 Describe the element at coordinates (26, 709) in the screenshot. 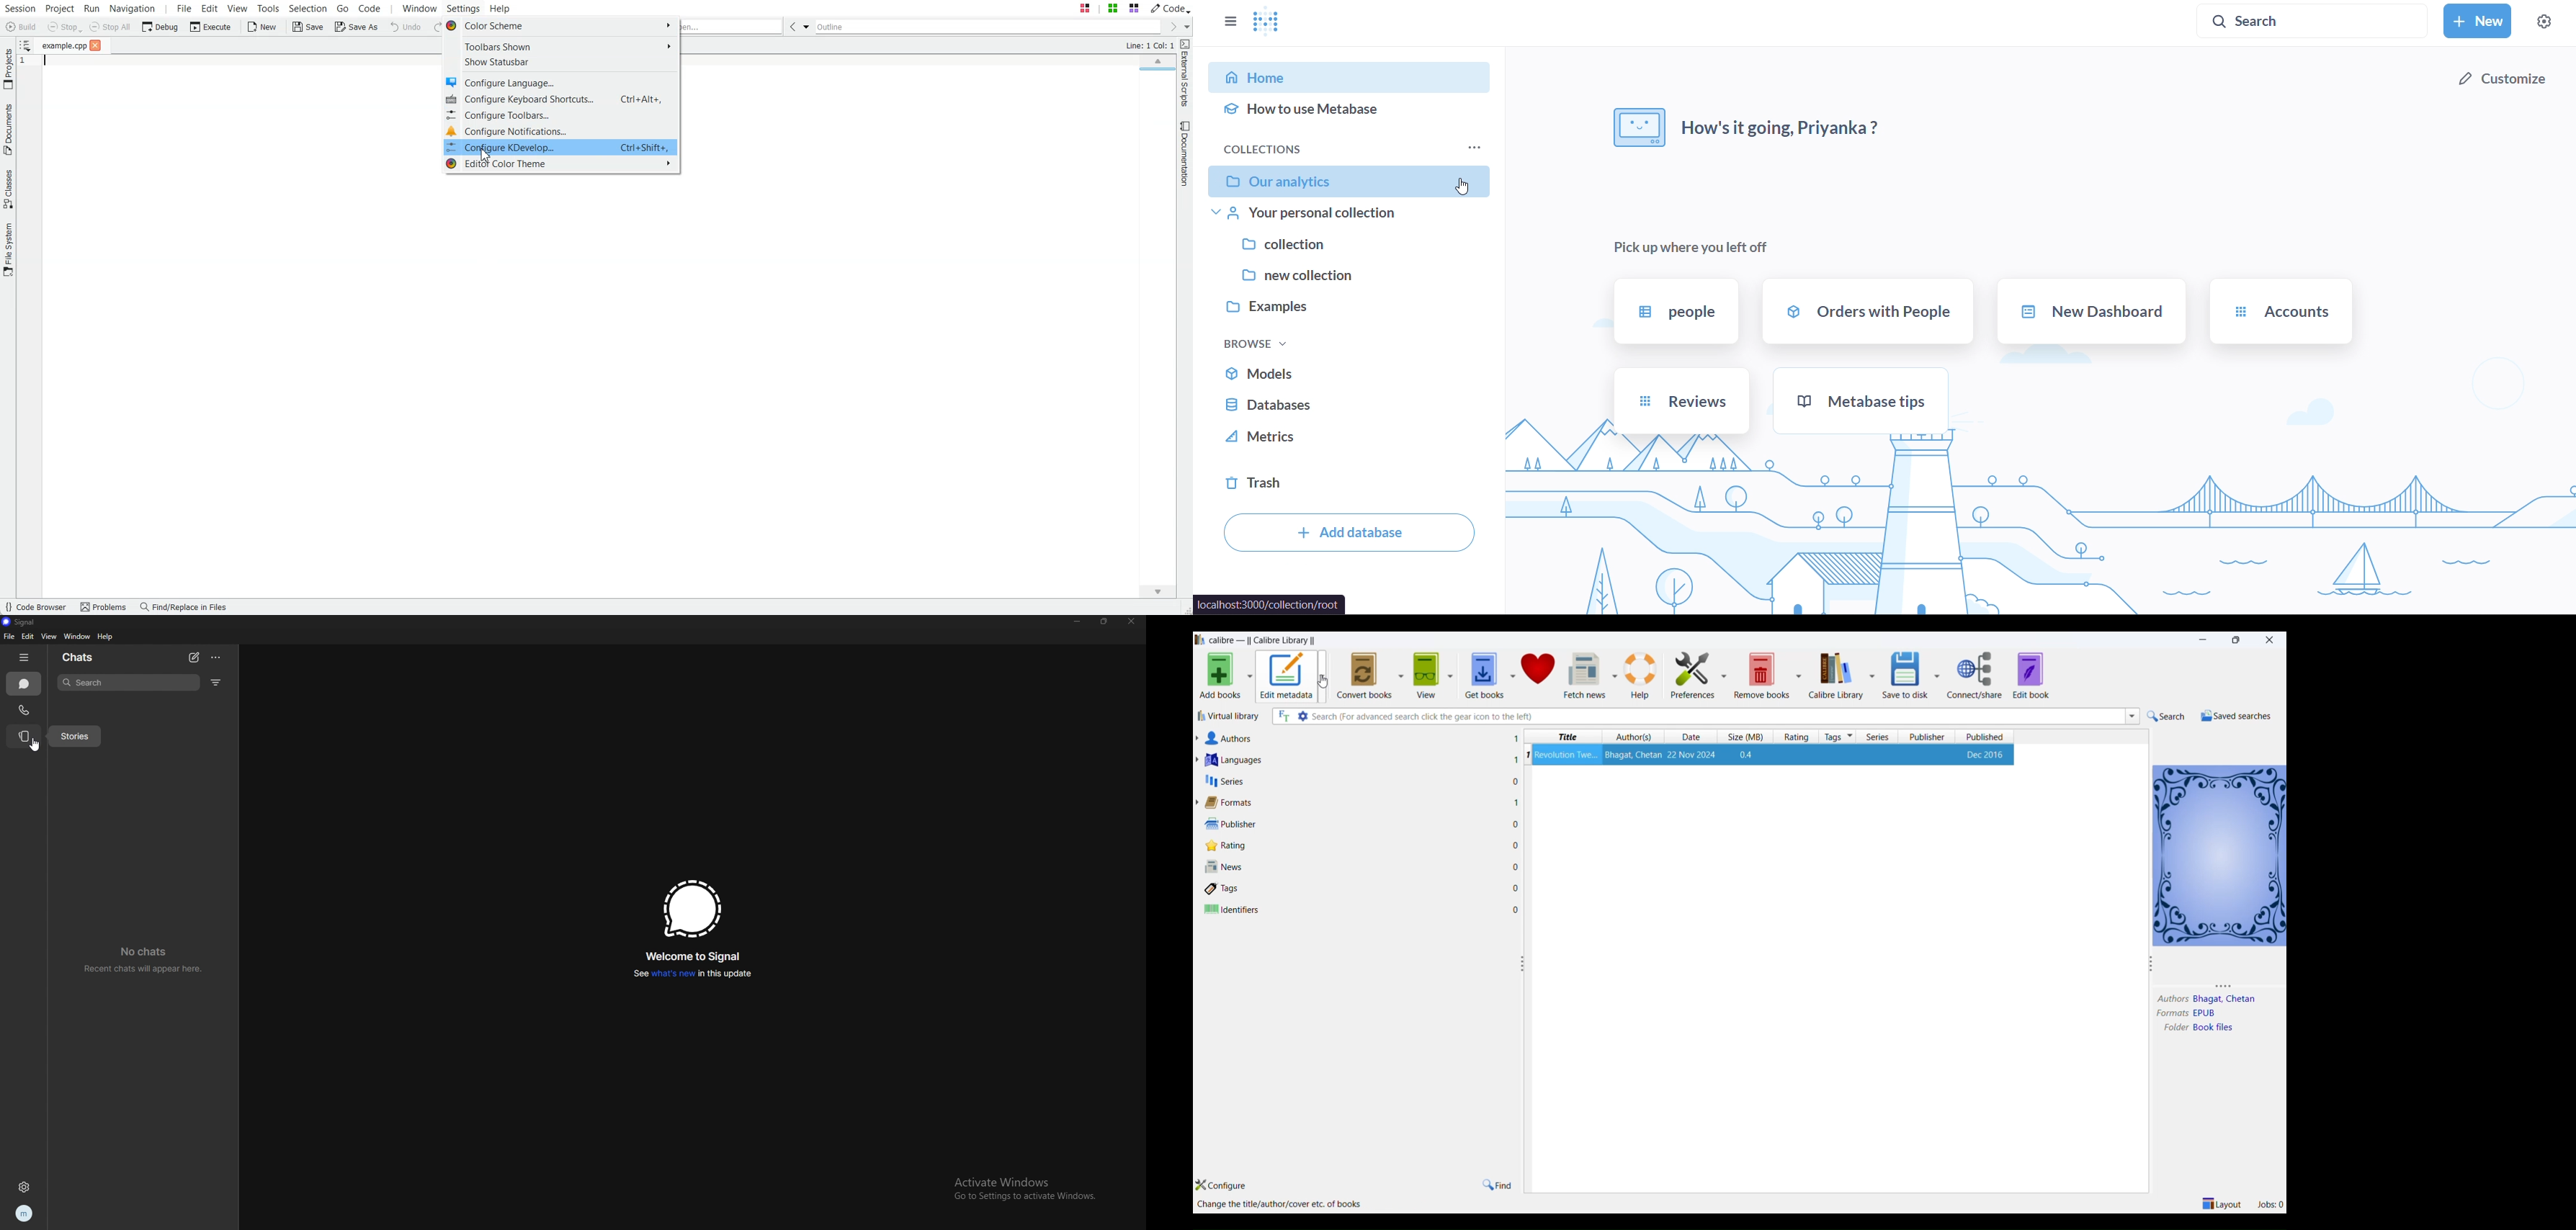

I see `calls` at that location.